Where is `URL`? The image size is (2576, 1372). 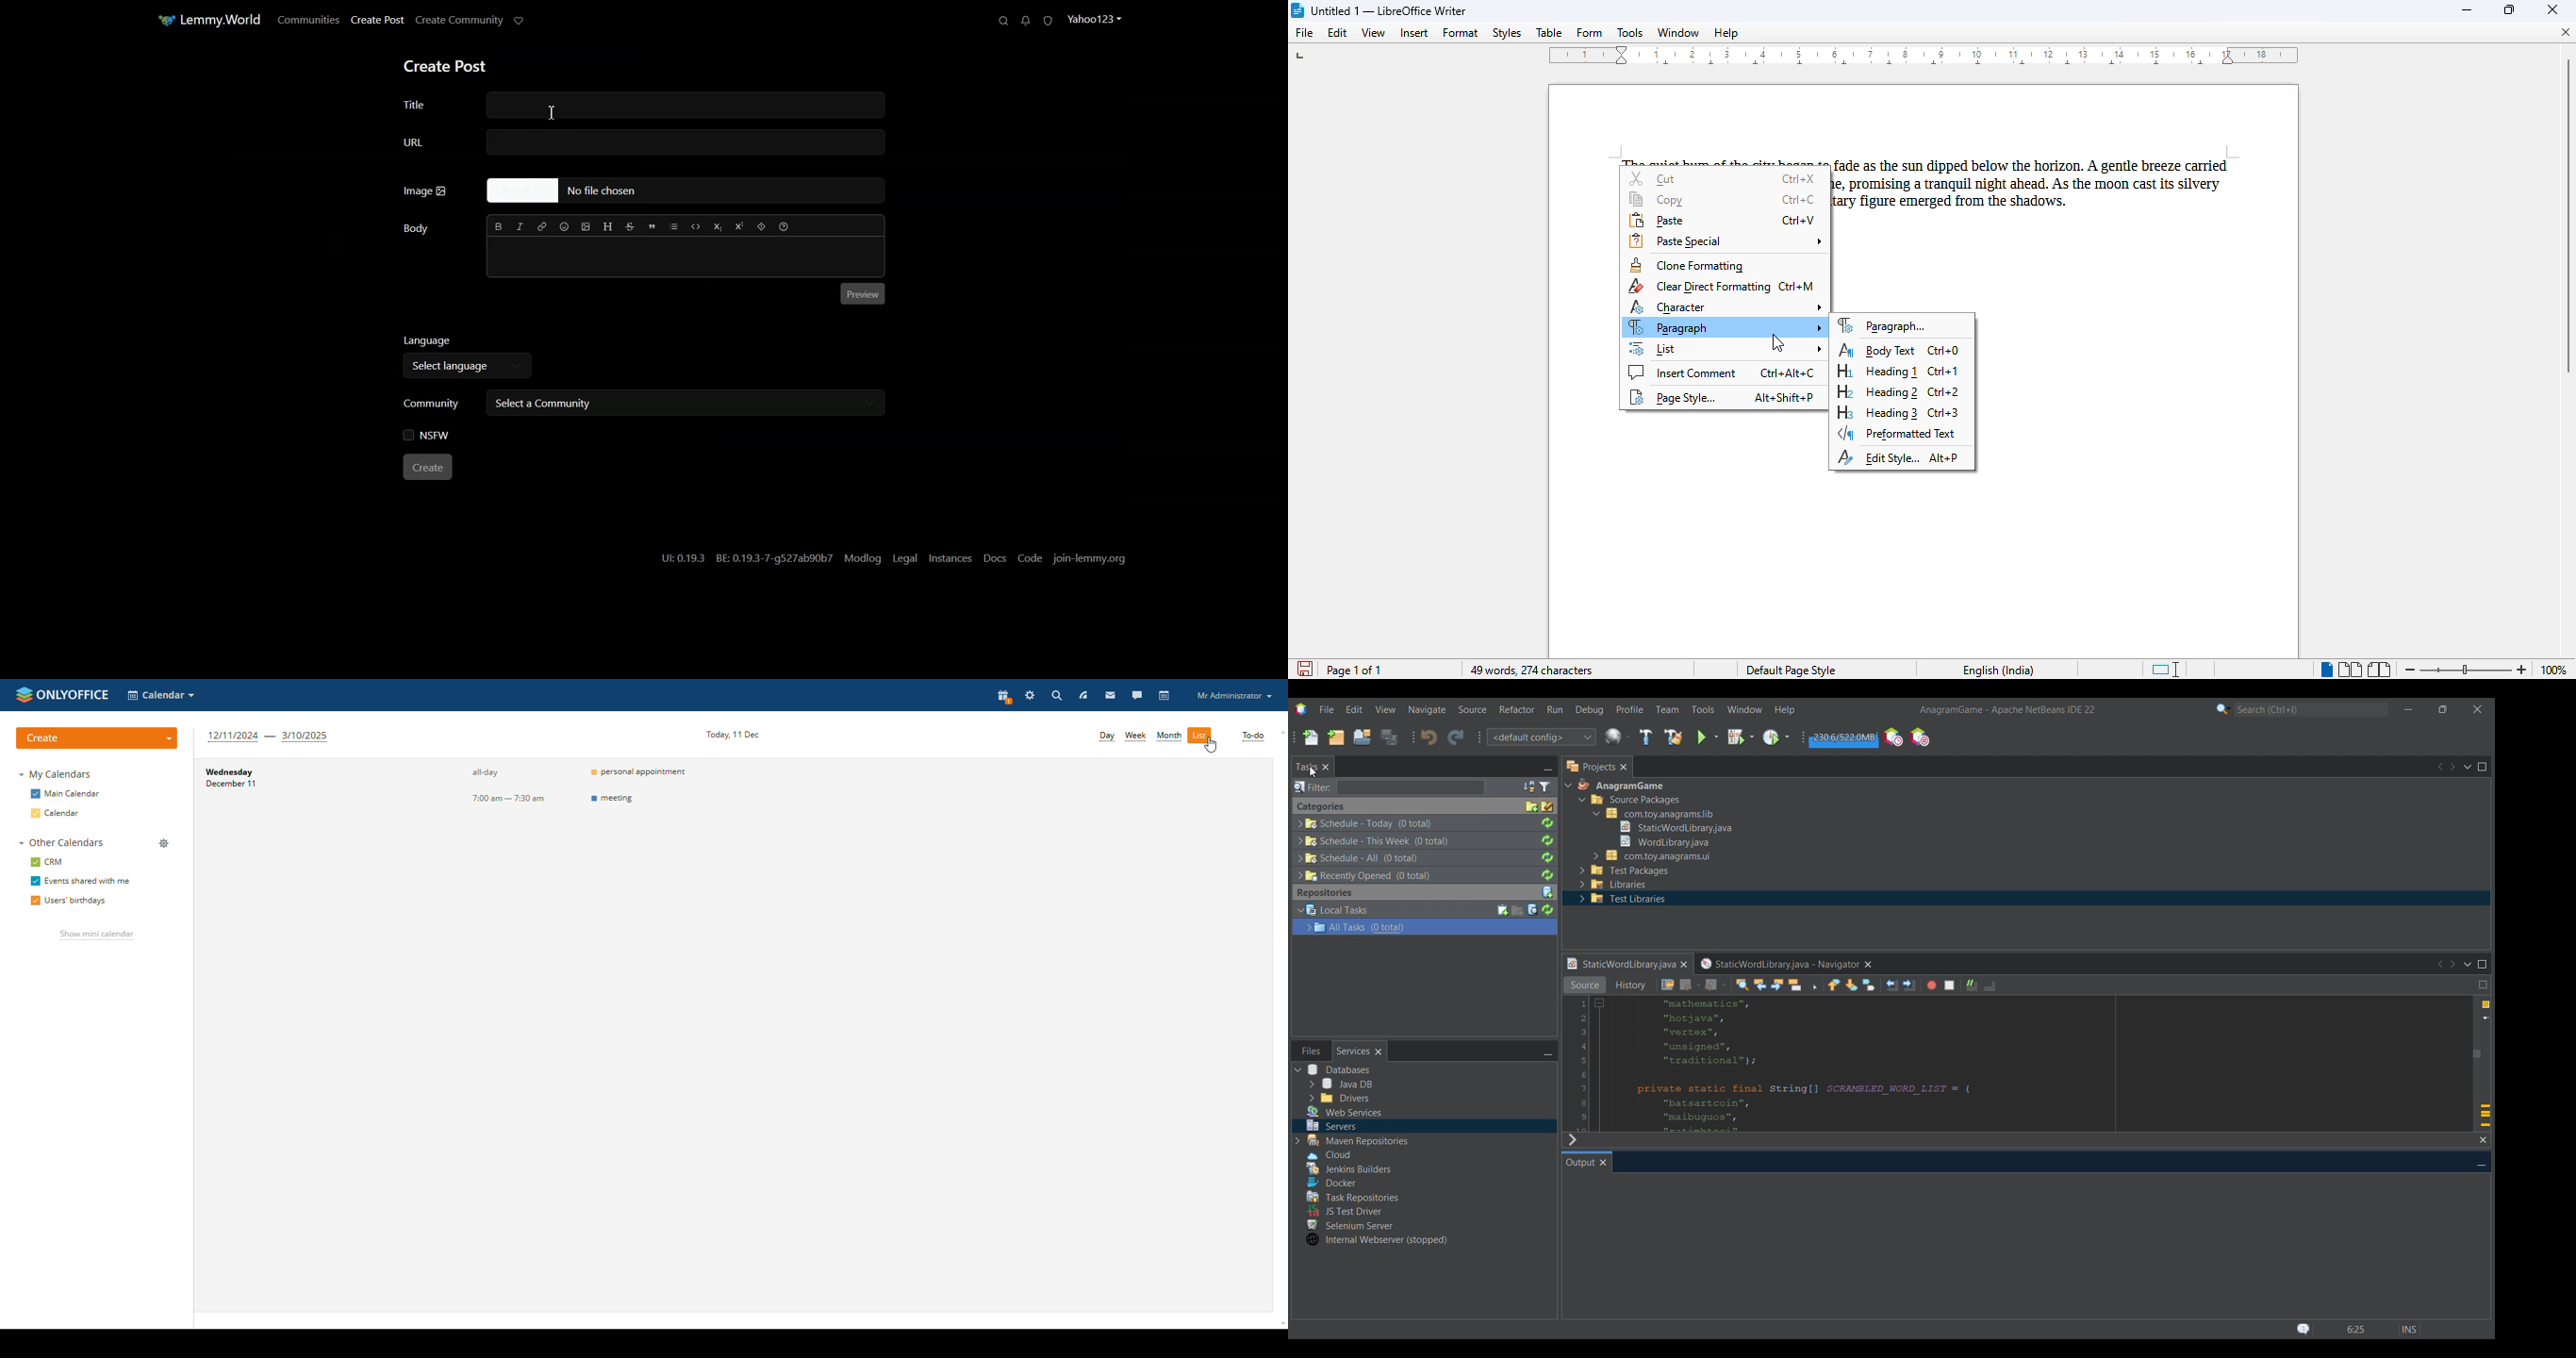
URL is located at coordinates (641, 143).